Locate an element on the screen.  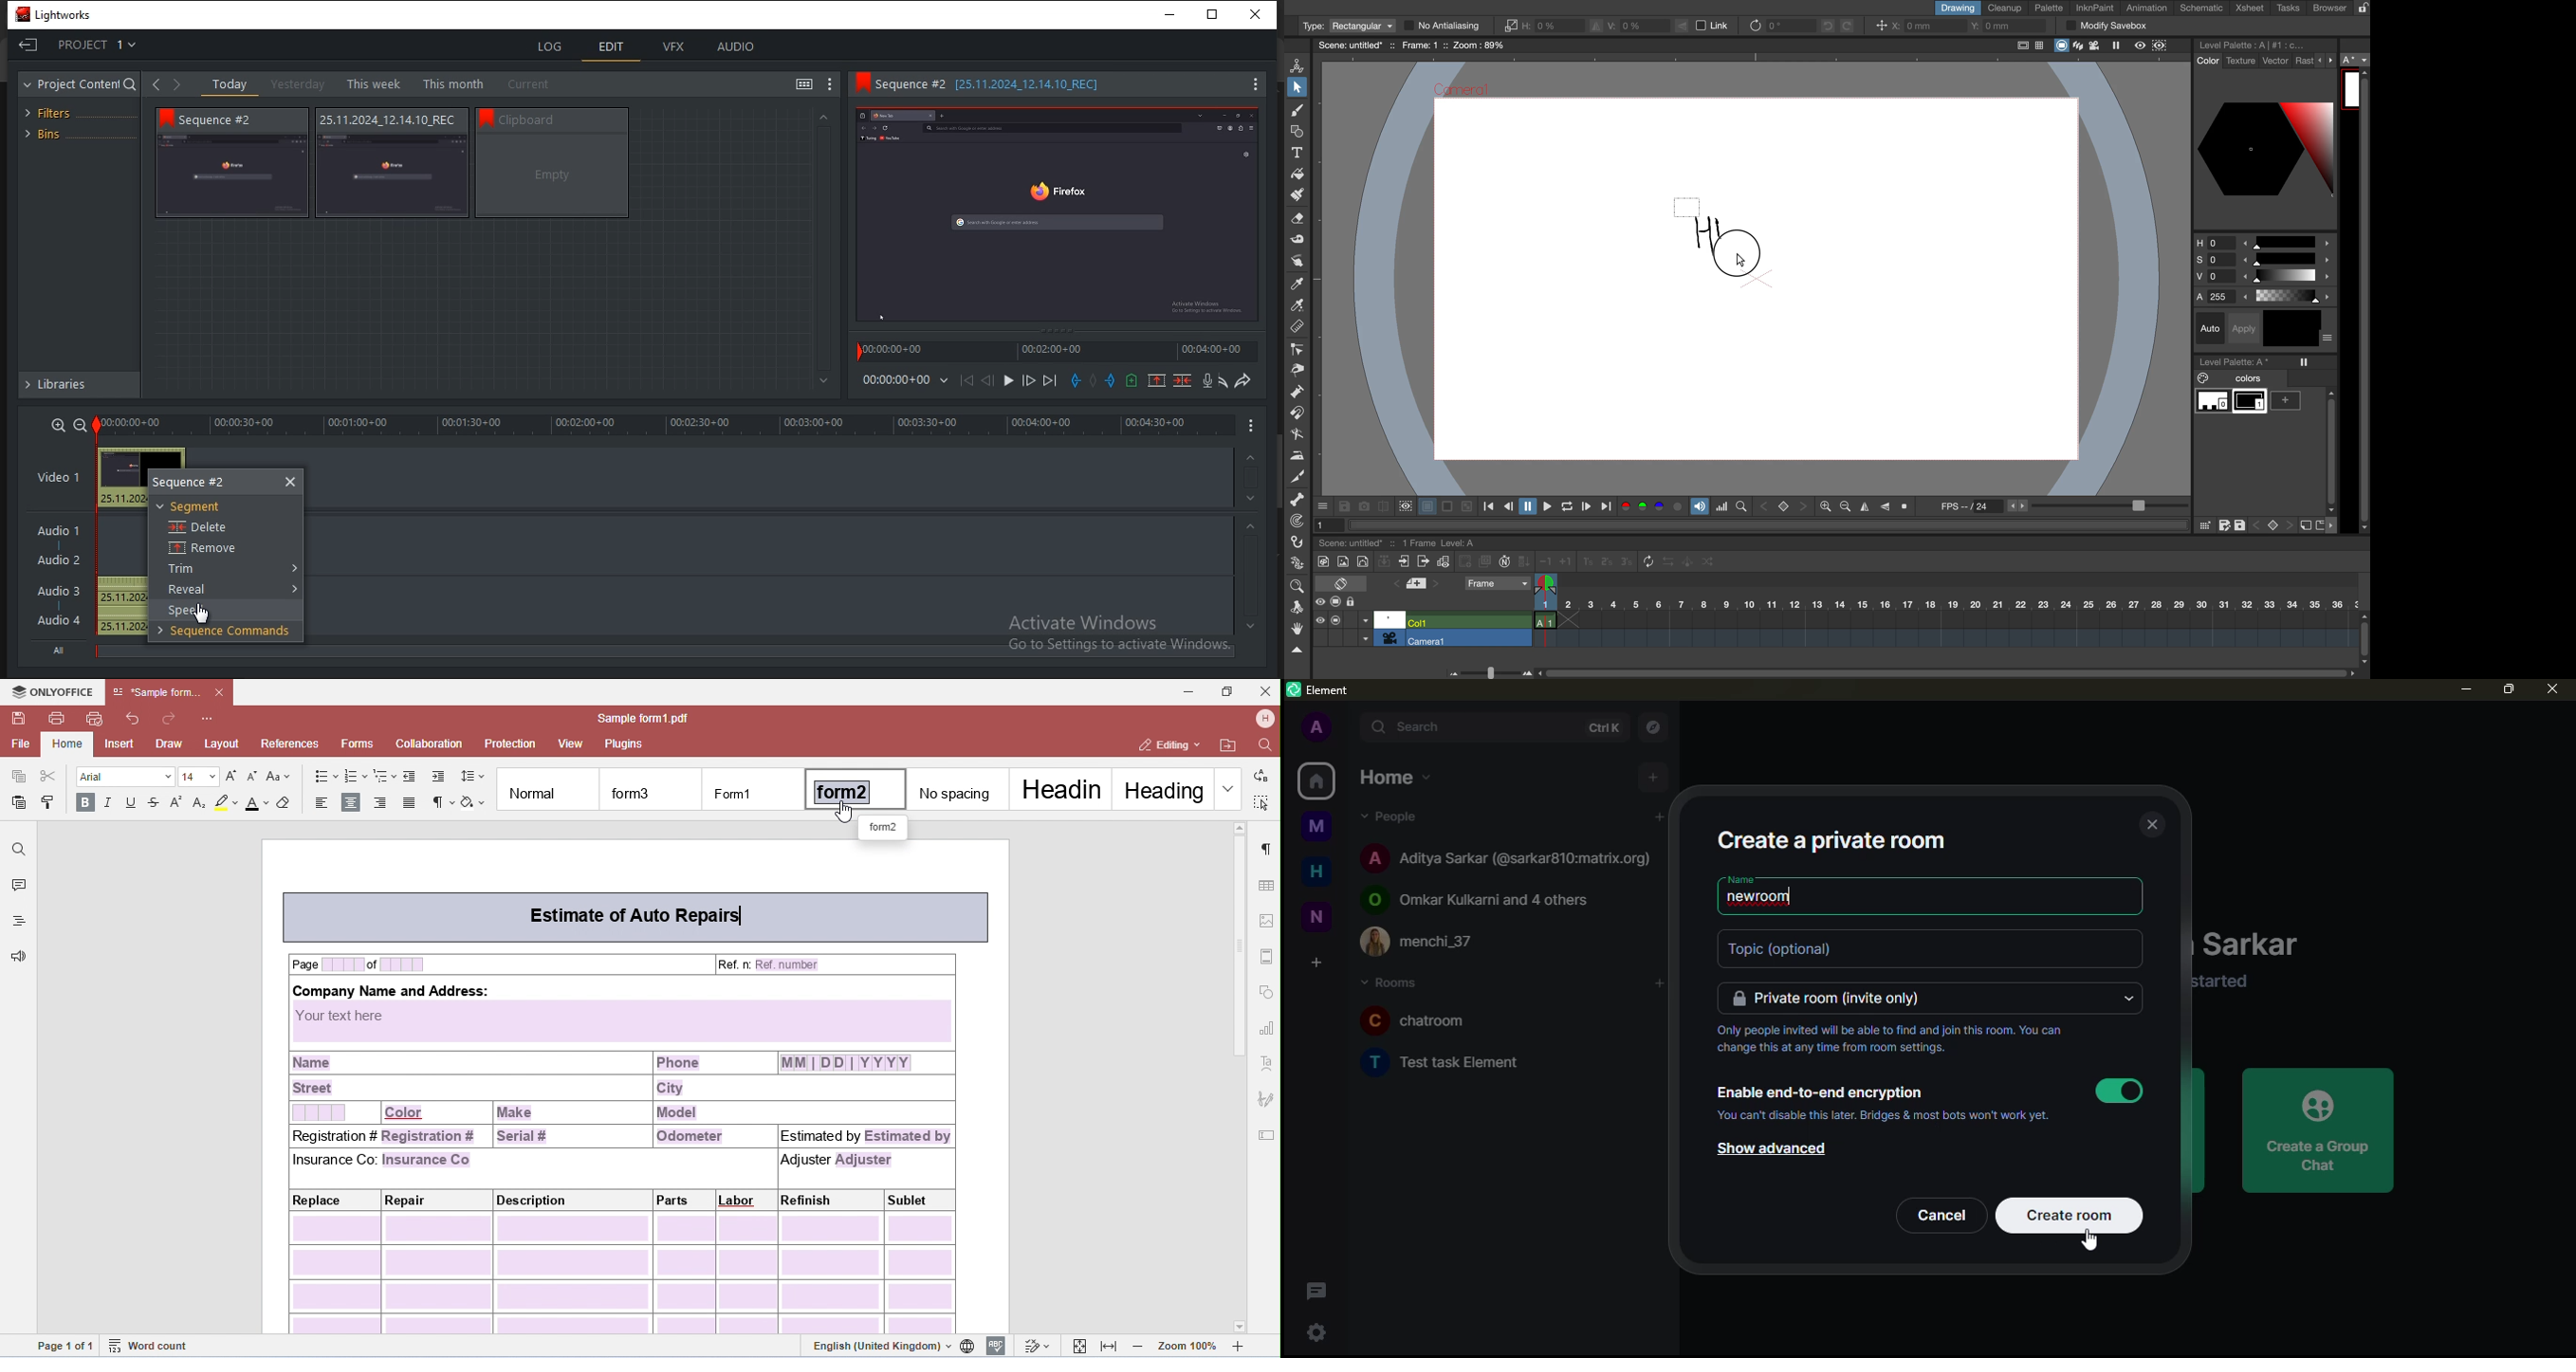
undo is located at coordinates (1825, 26).